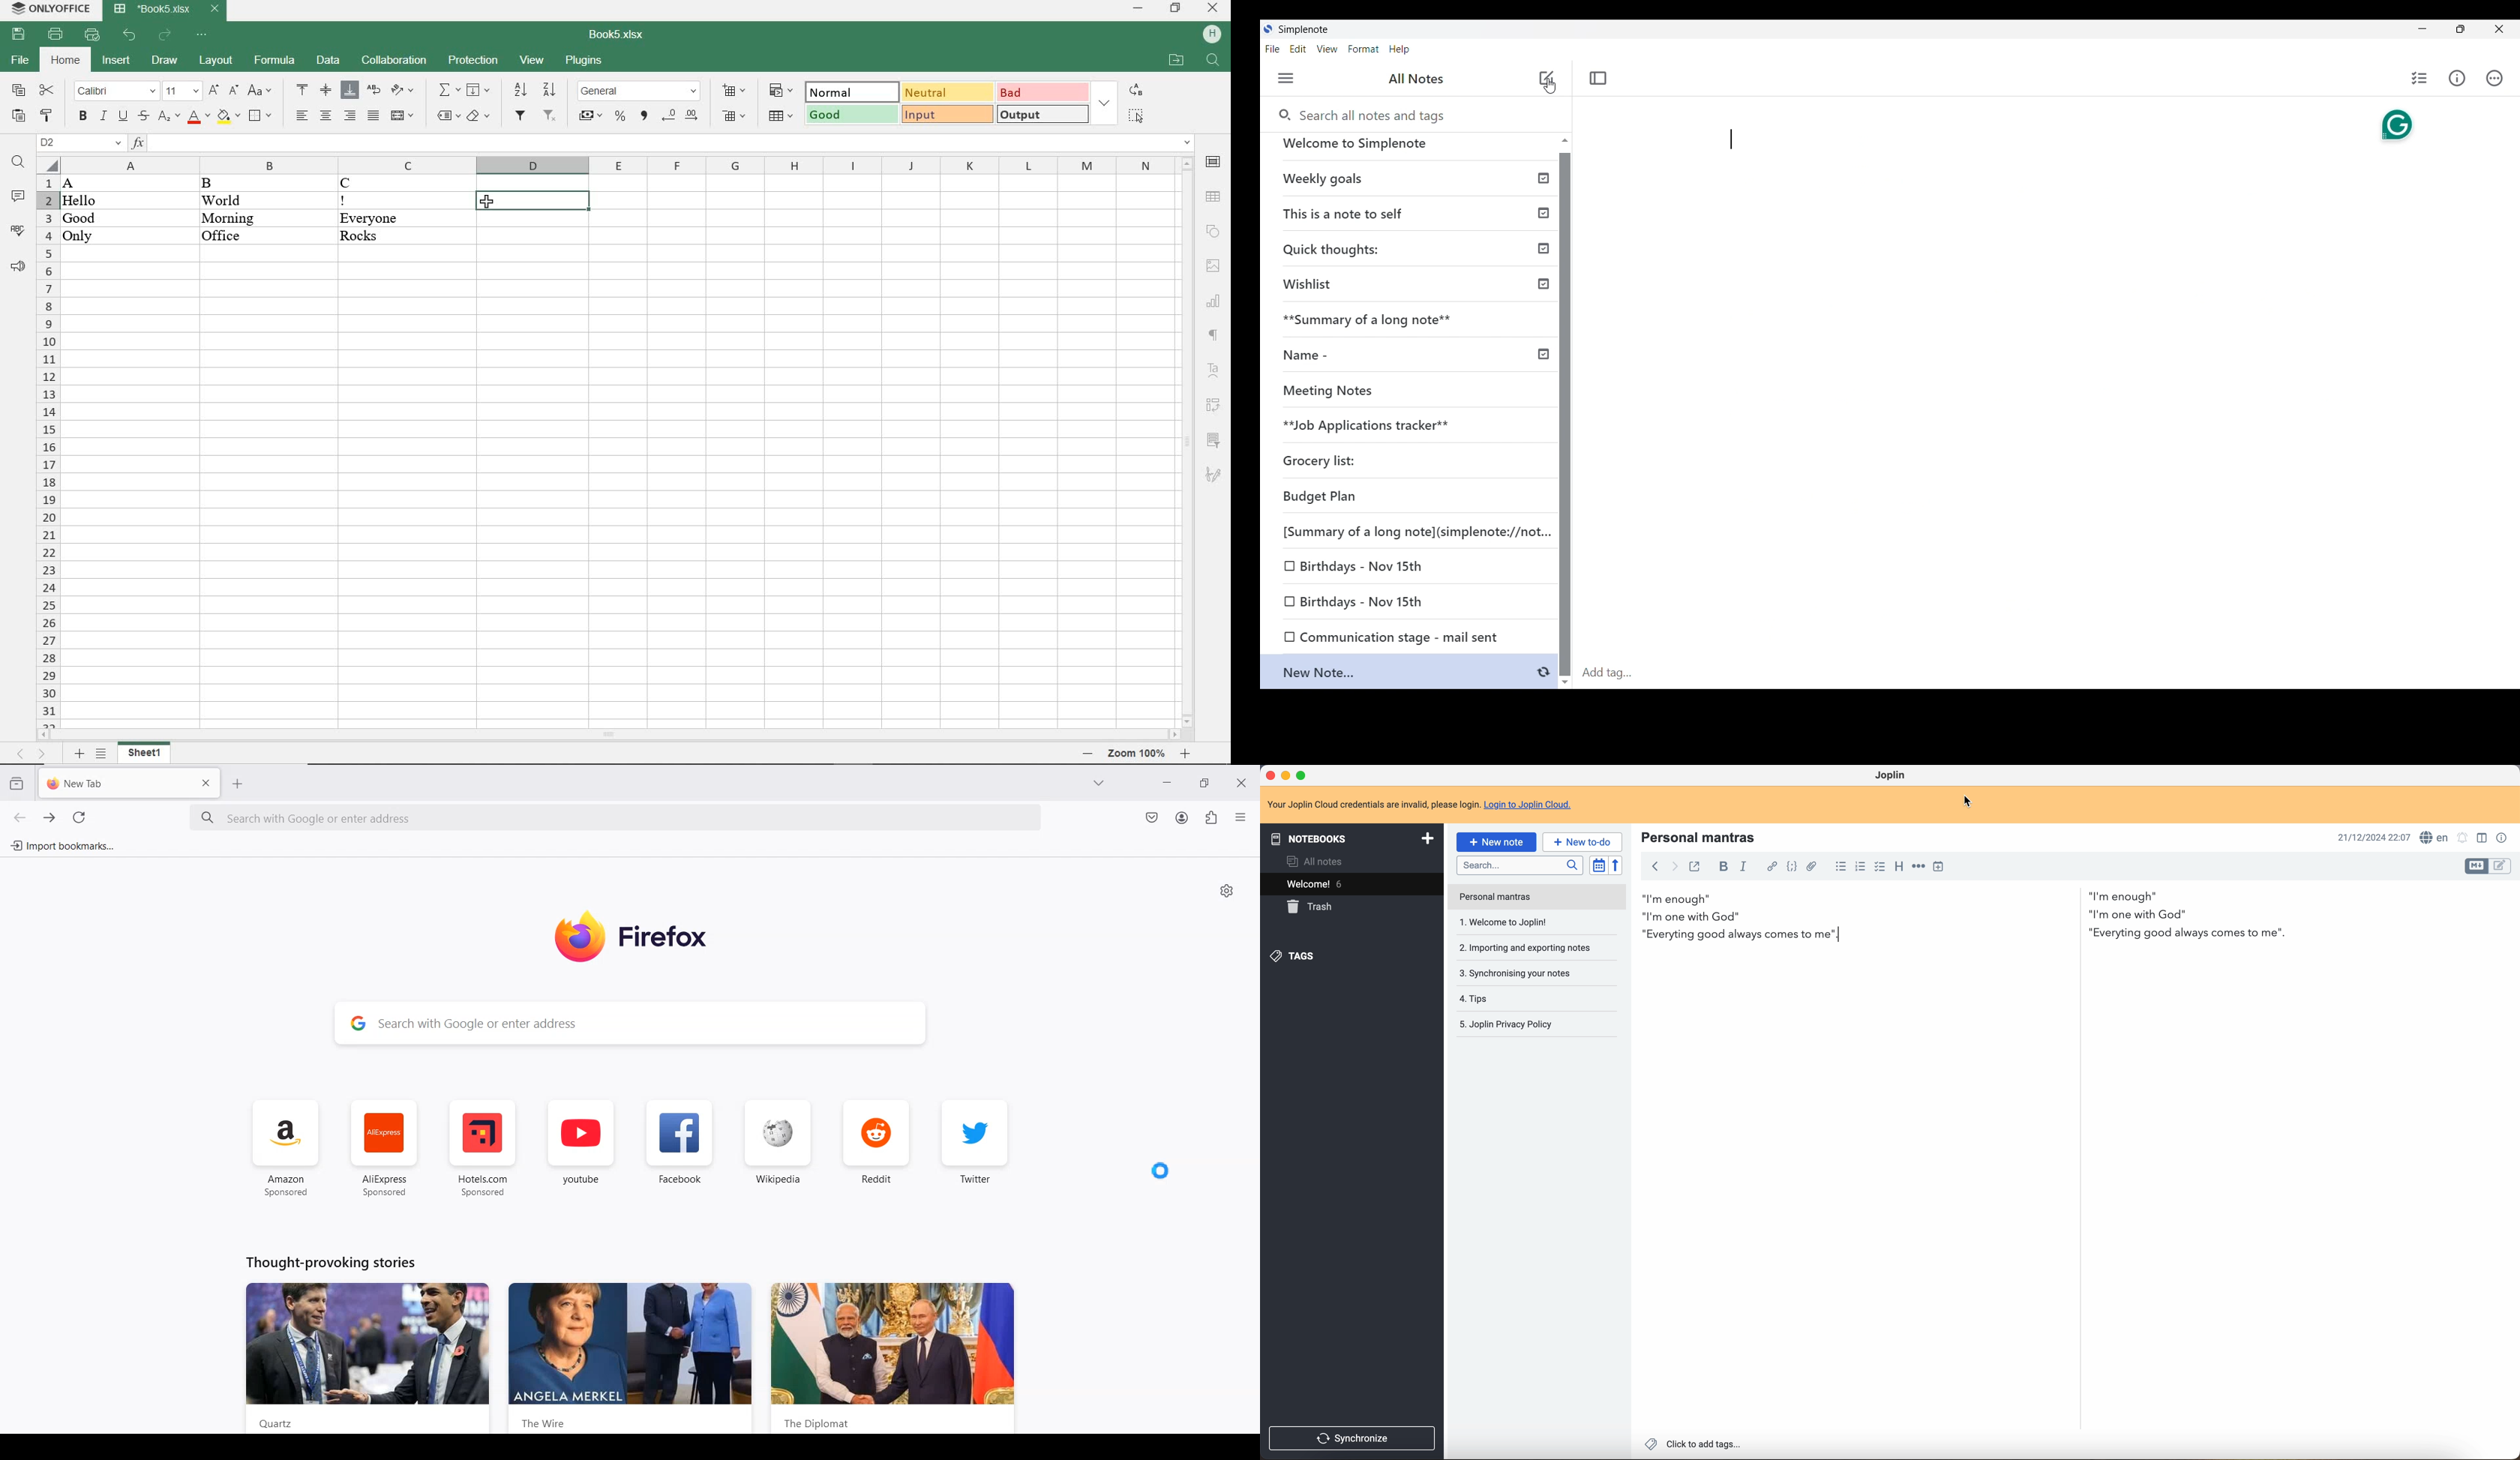  I want to click on plugins, so click(584, 62).